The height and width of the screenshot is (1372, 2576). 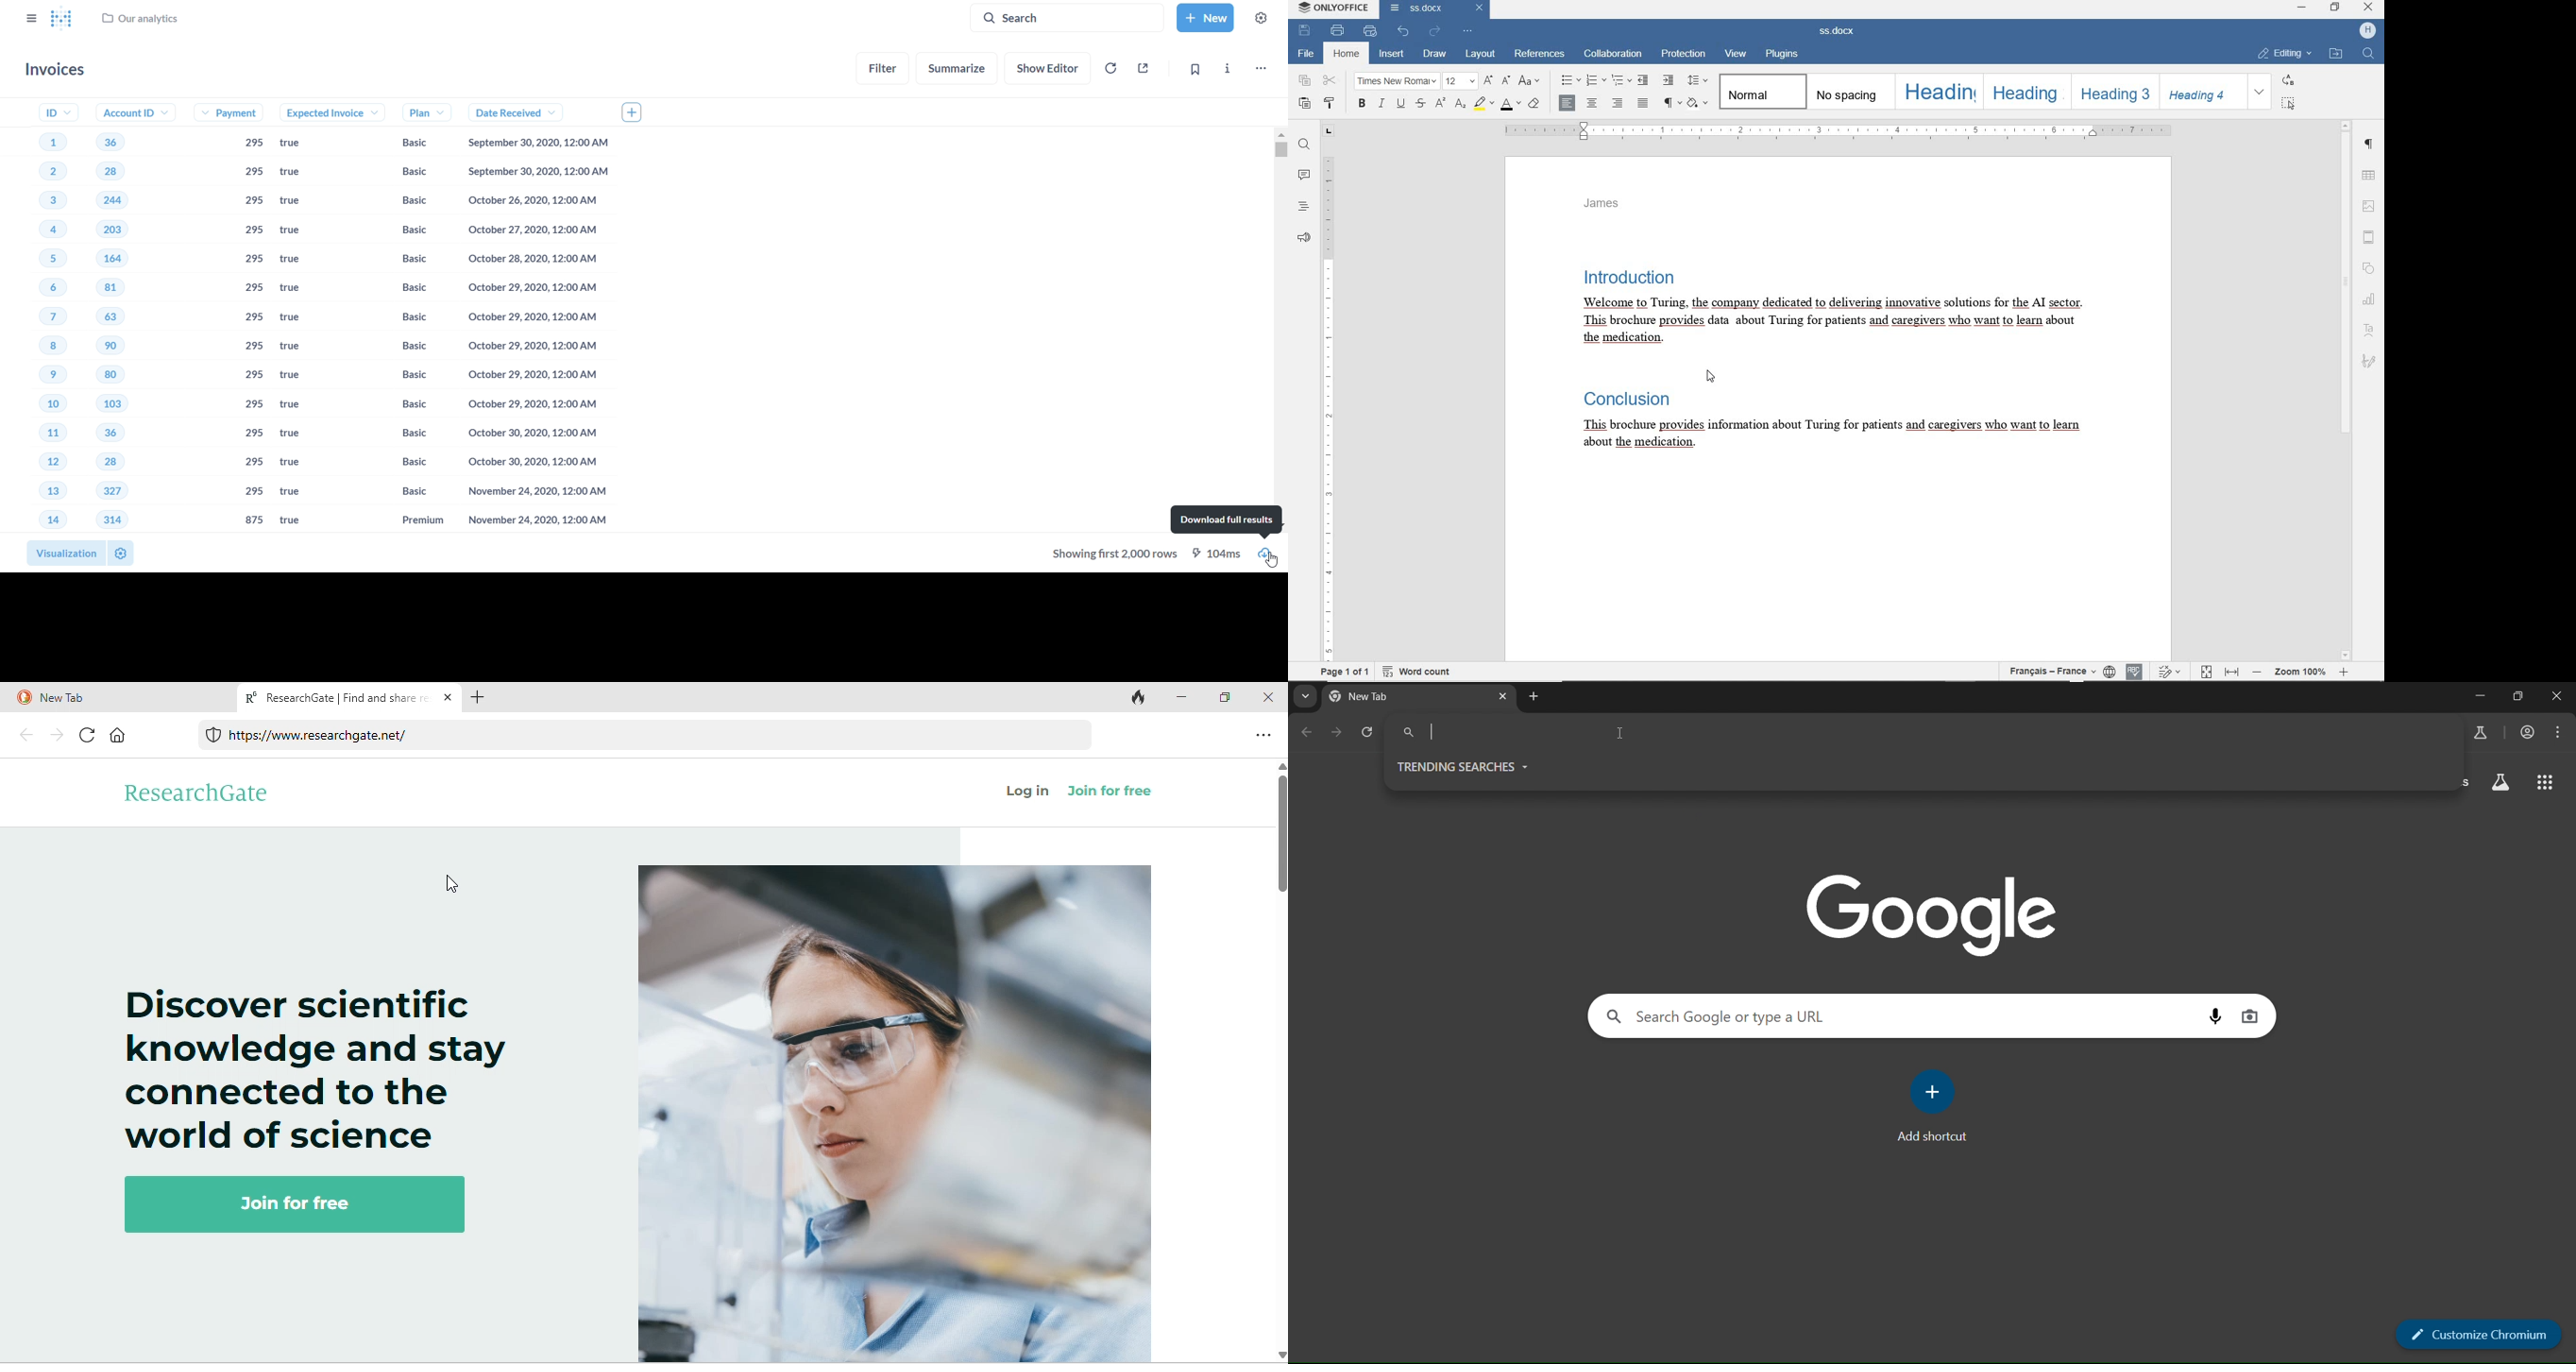 I want to click on 2, so click(x=43, y=173).